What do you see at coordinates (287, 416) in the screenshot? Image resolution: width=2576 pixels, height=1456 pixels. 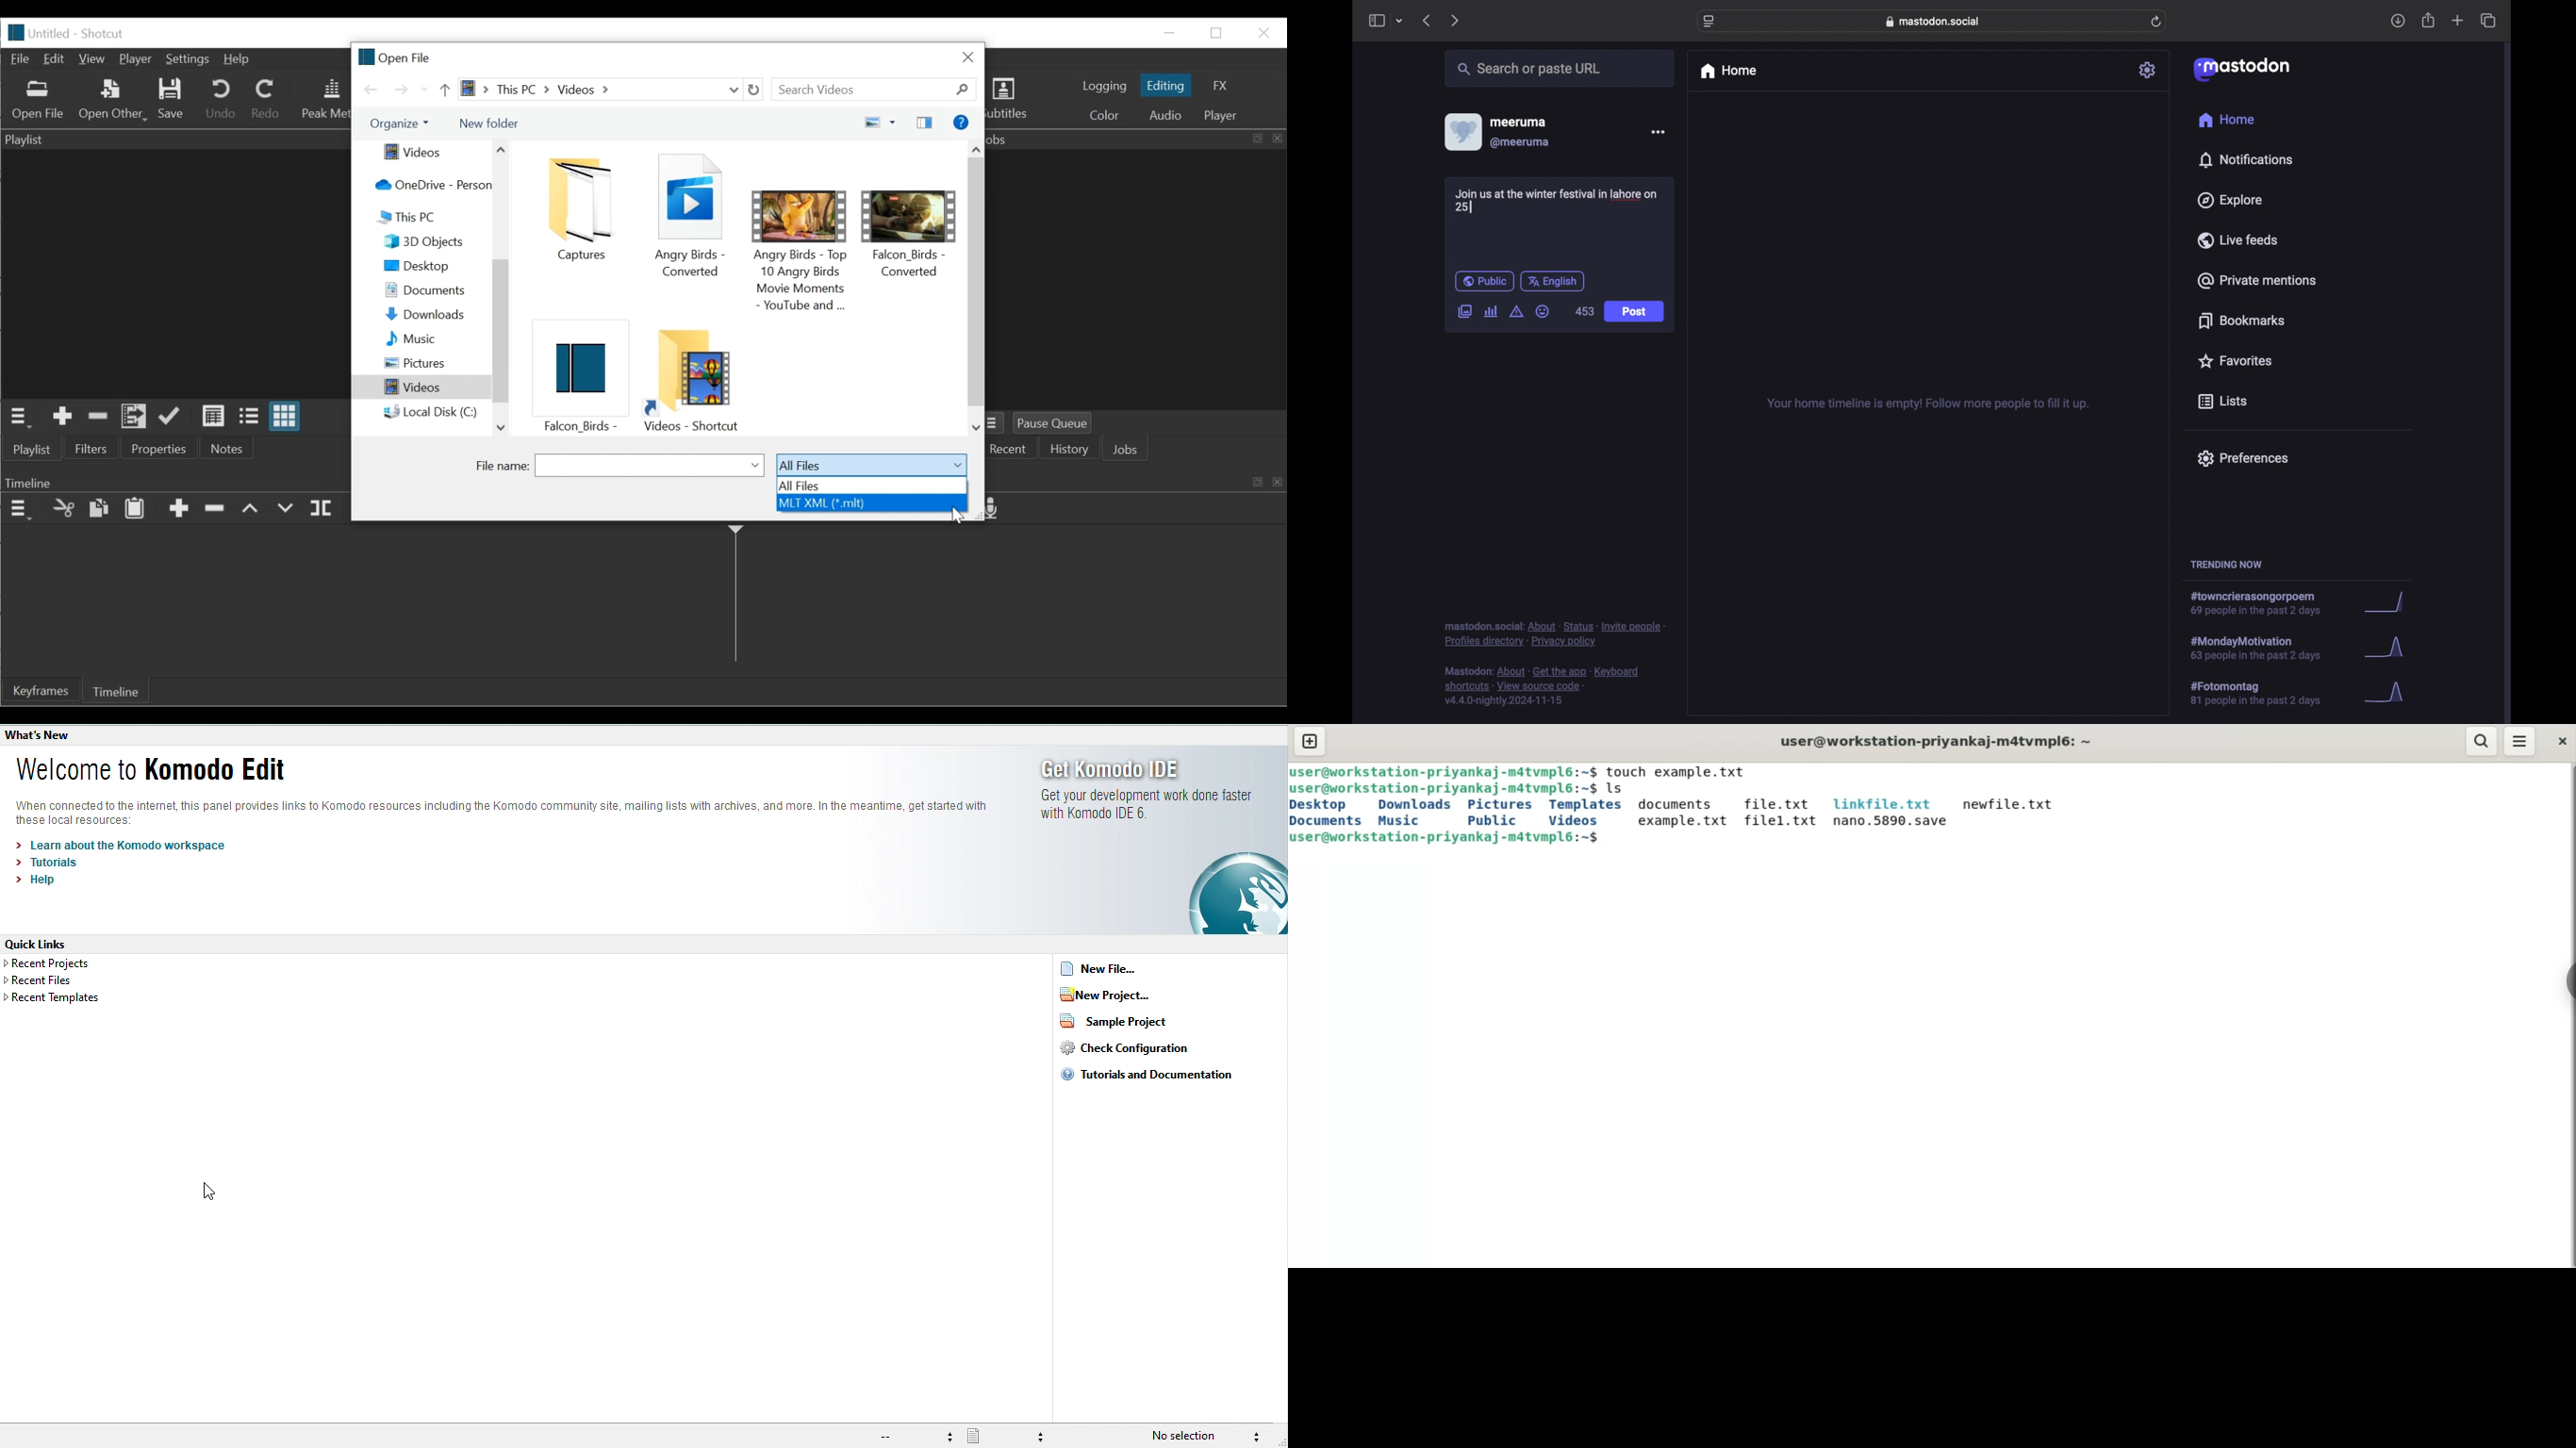 I see `View as icons` at bounding box center [287, 416].